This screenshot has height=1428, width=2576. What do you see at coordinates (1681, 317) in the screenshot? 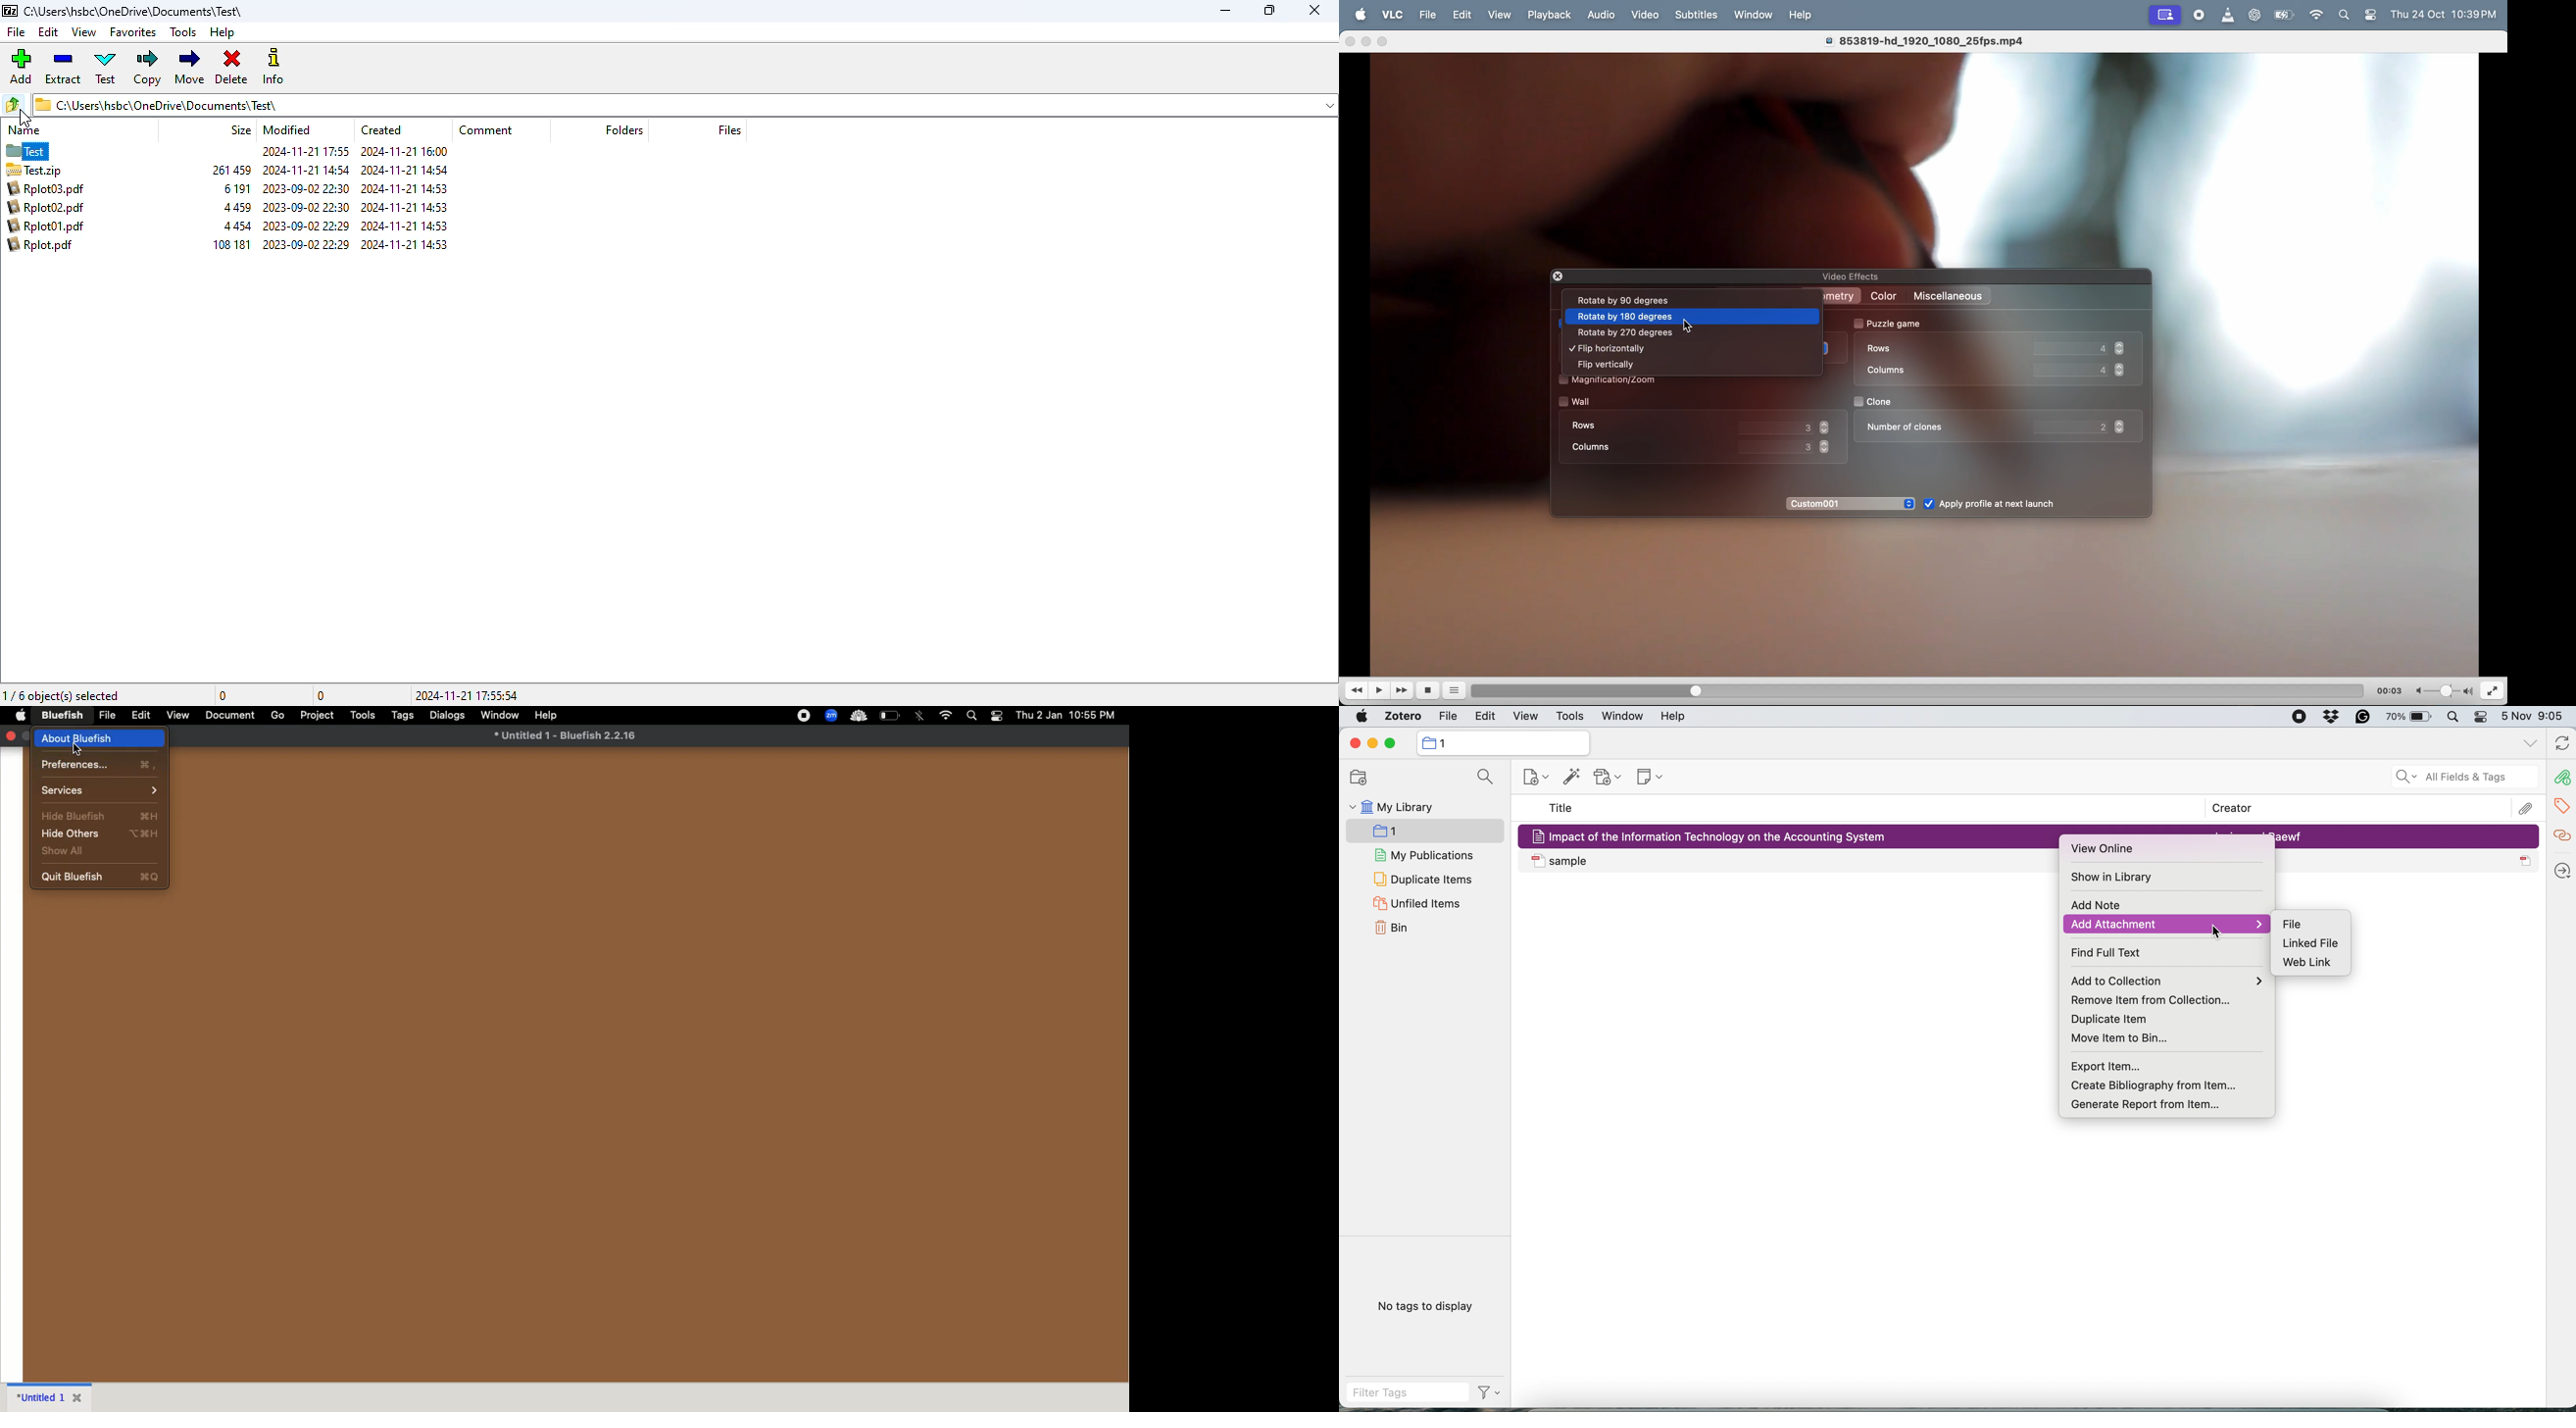
I see `rotate 180 degrees` at bounding box center [1681, 317].